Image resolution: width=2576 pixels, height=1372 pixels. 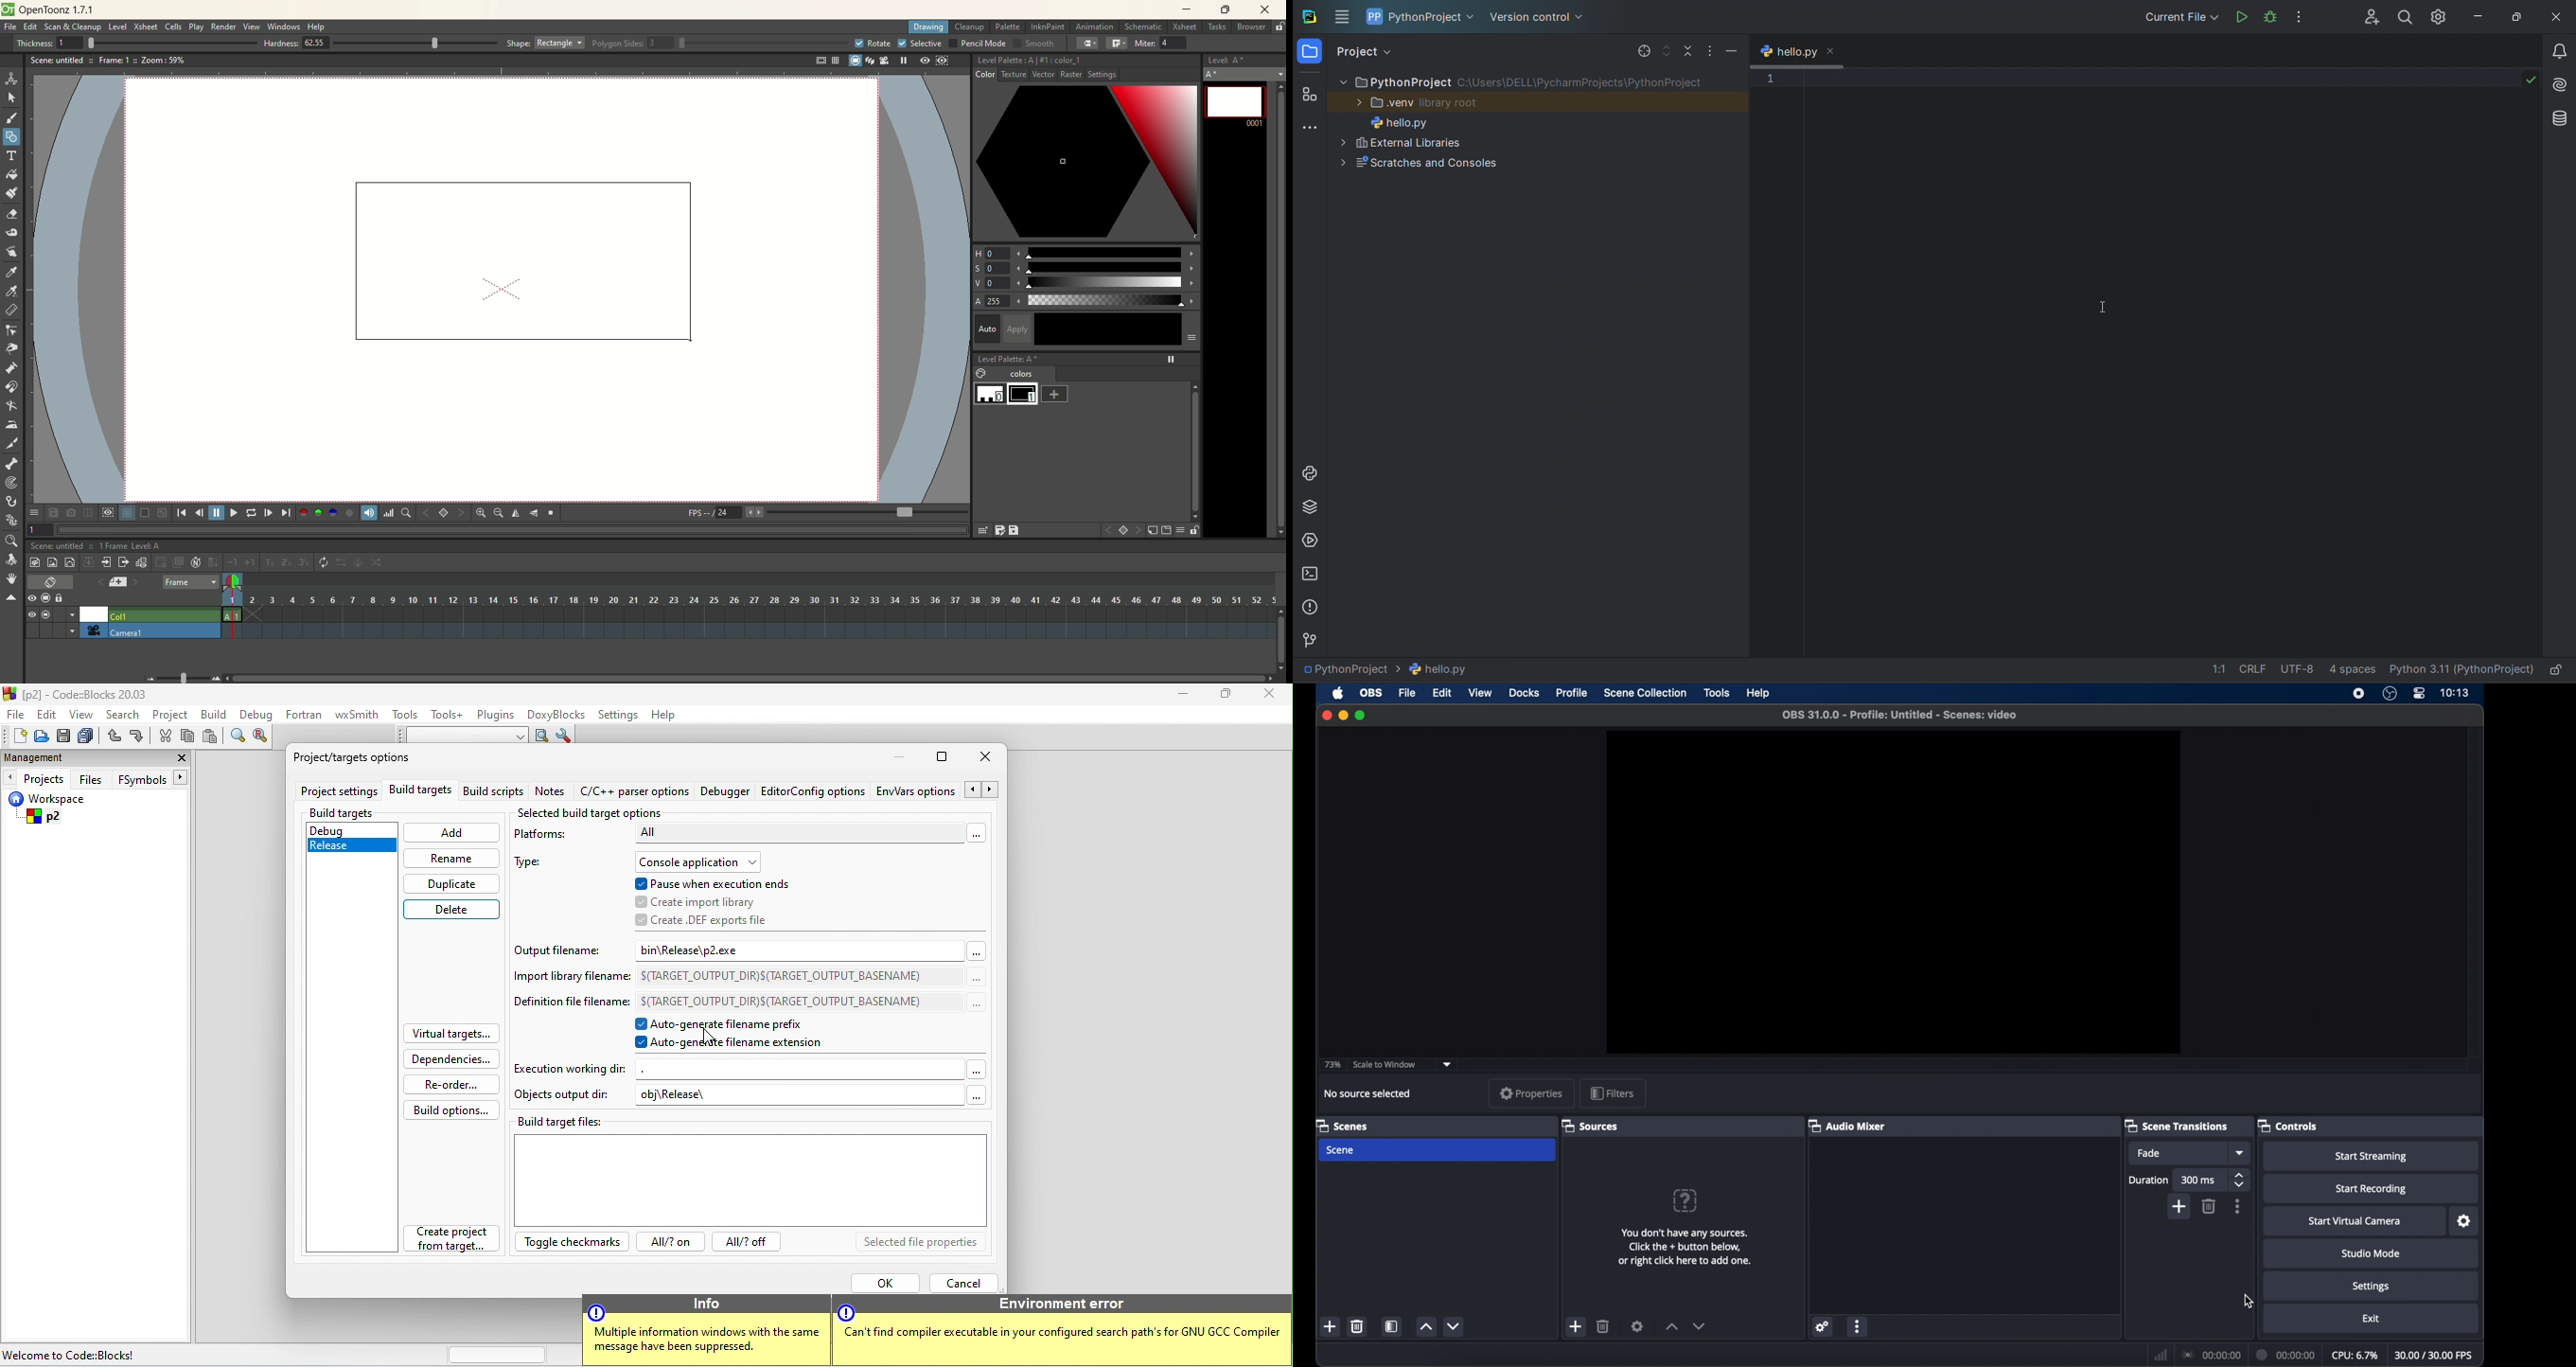 What do you see at coordinates (537, 865) in the screenshot?
I see `type` at bounding box center [537, 865].